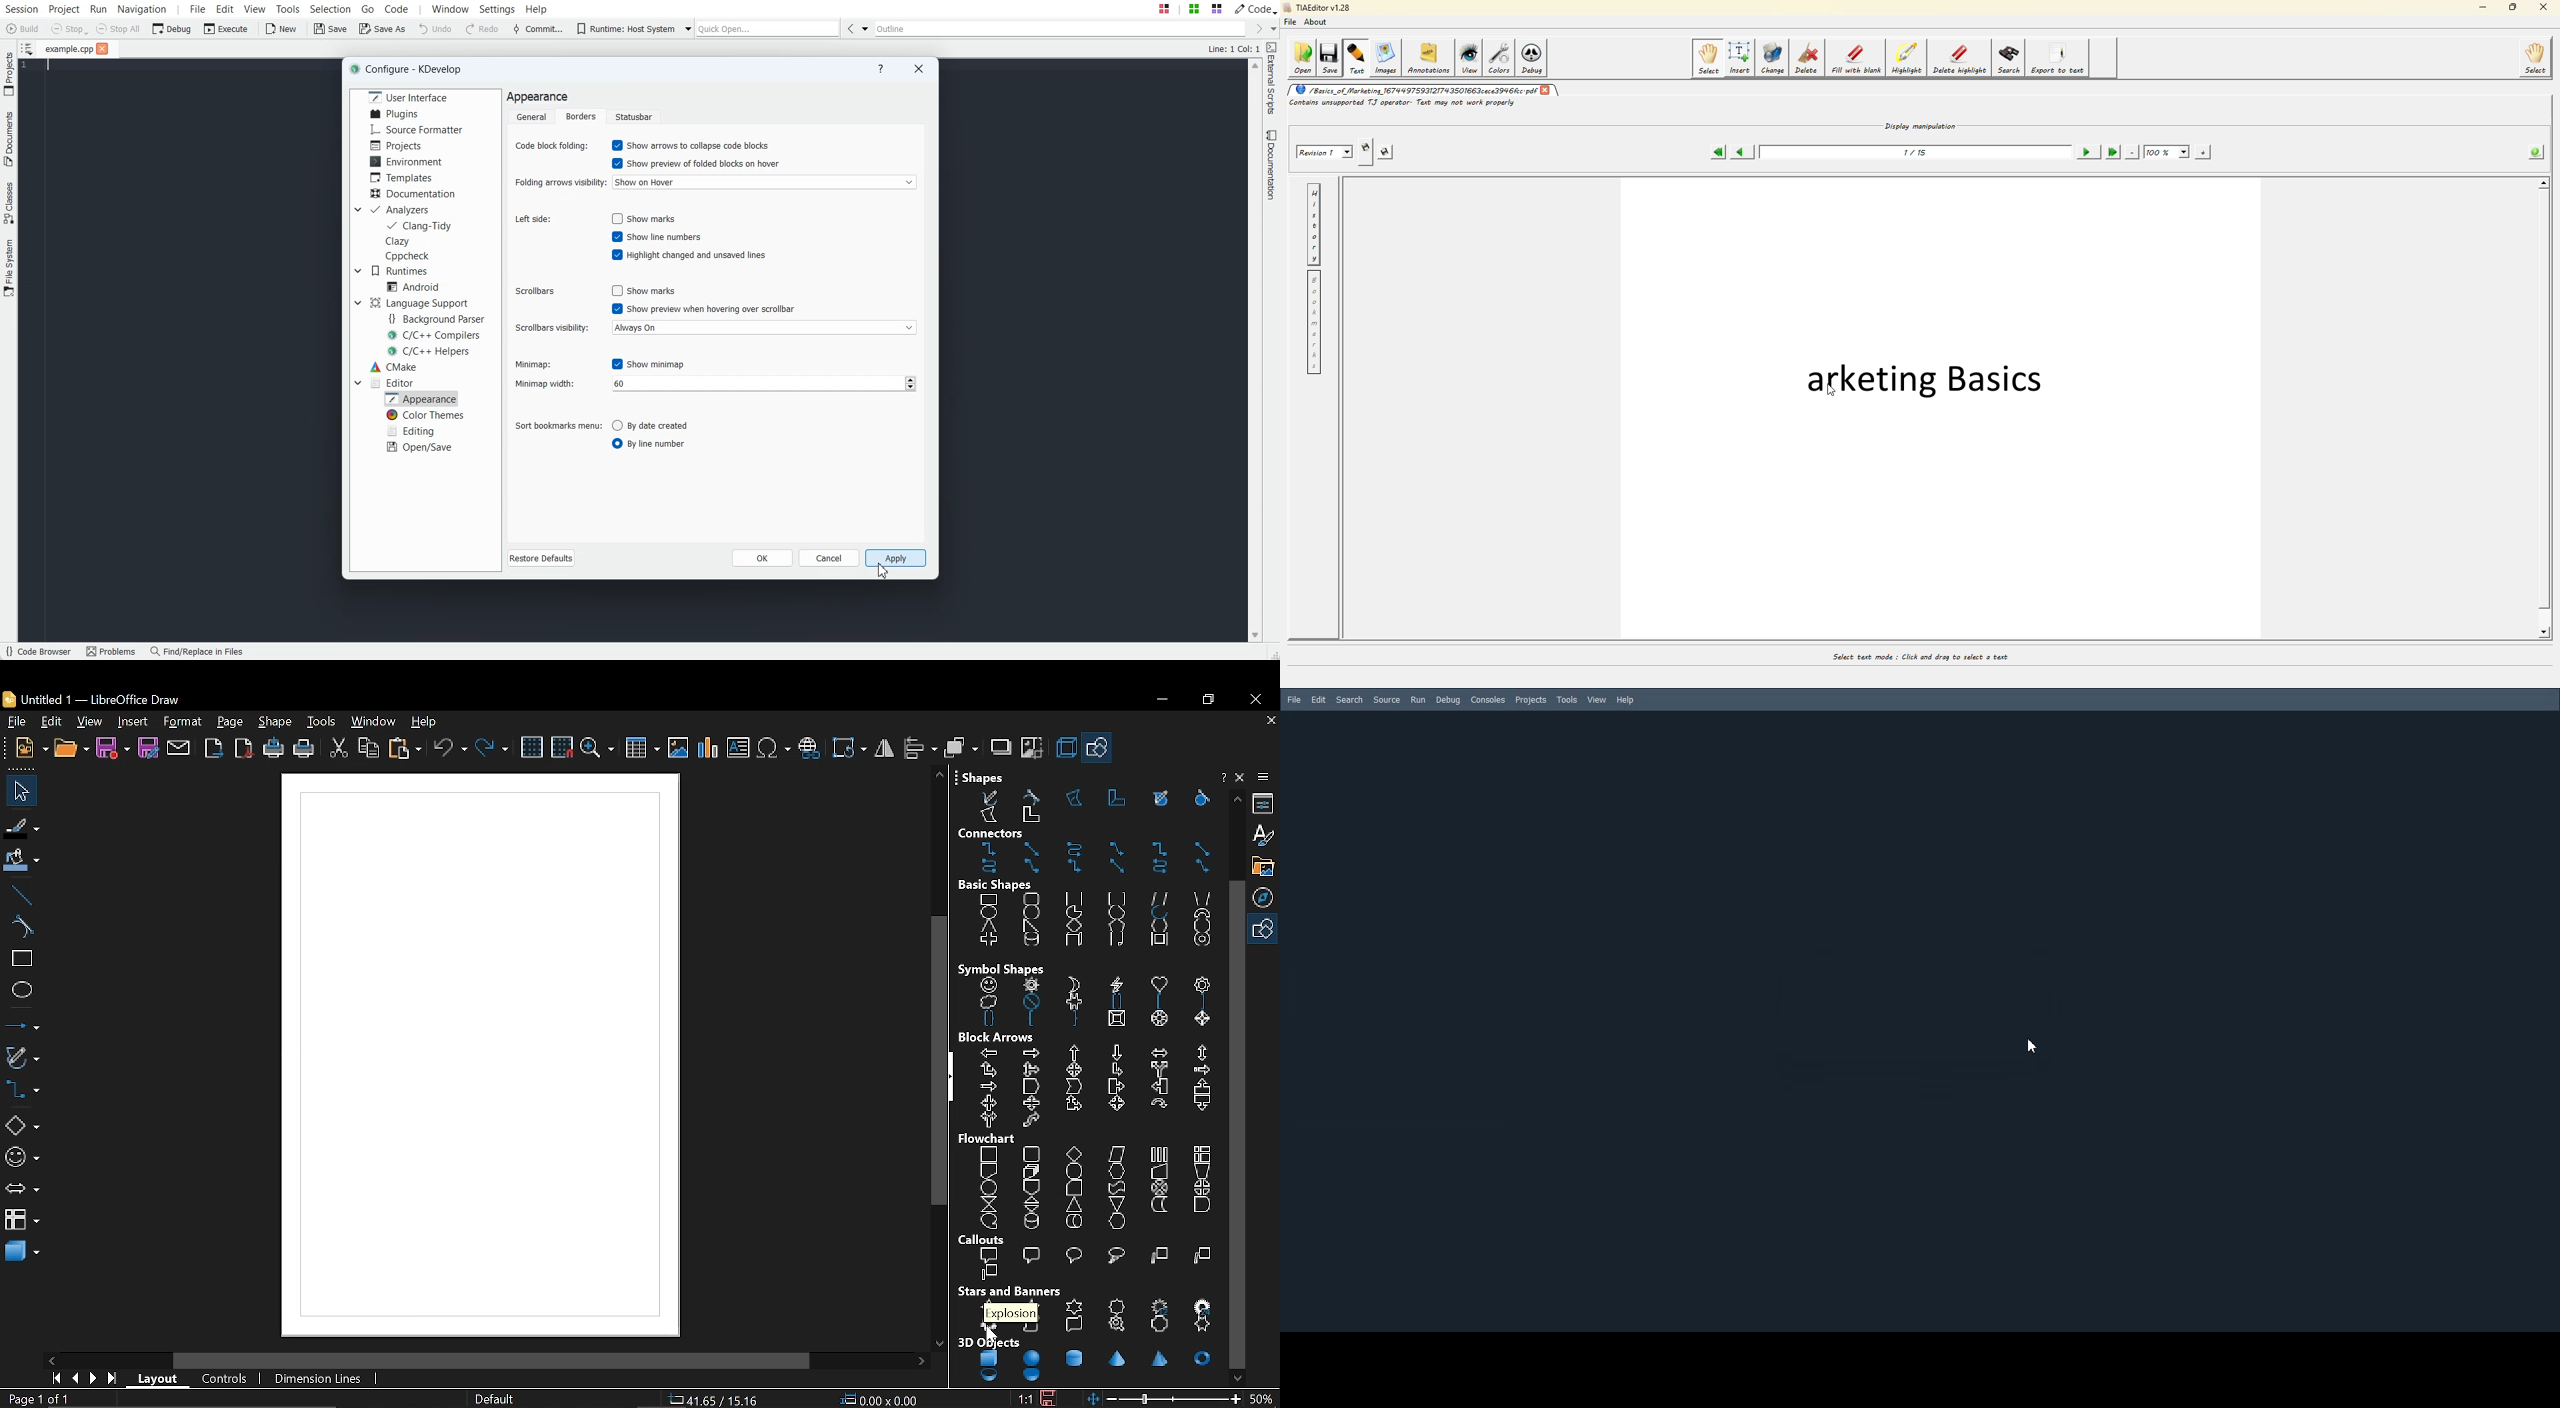 This screenshot has height=1428, width=2576. What do you see at coordinates (21, 9) in the screenshot?
I see `Session` at bounding box center [21, 9].